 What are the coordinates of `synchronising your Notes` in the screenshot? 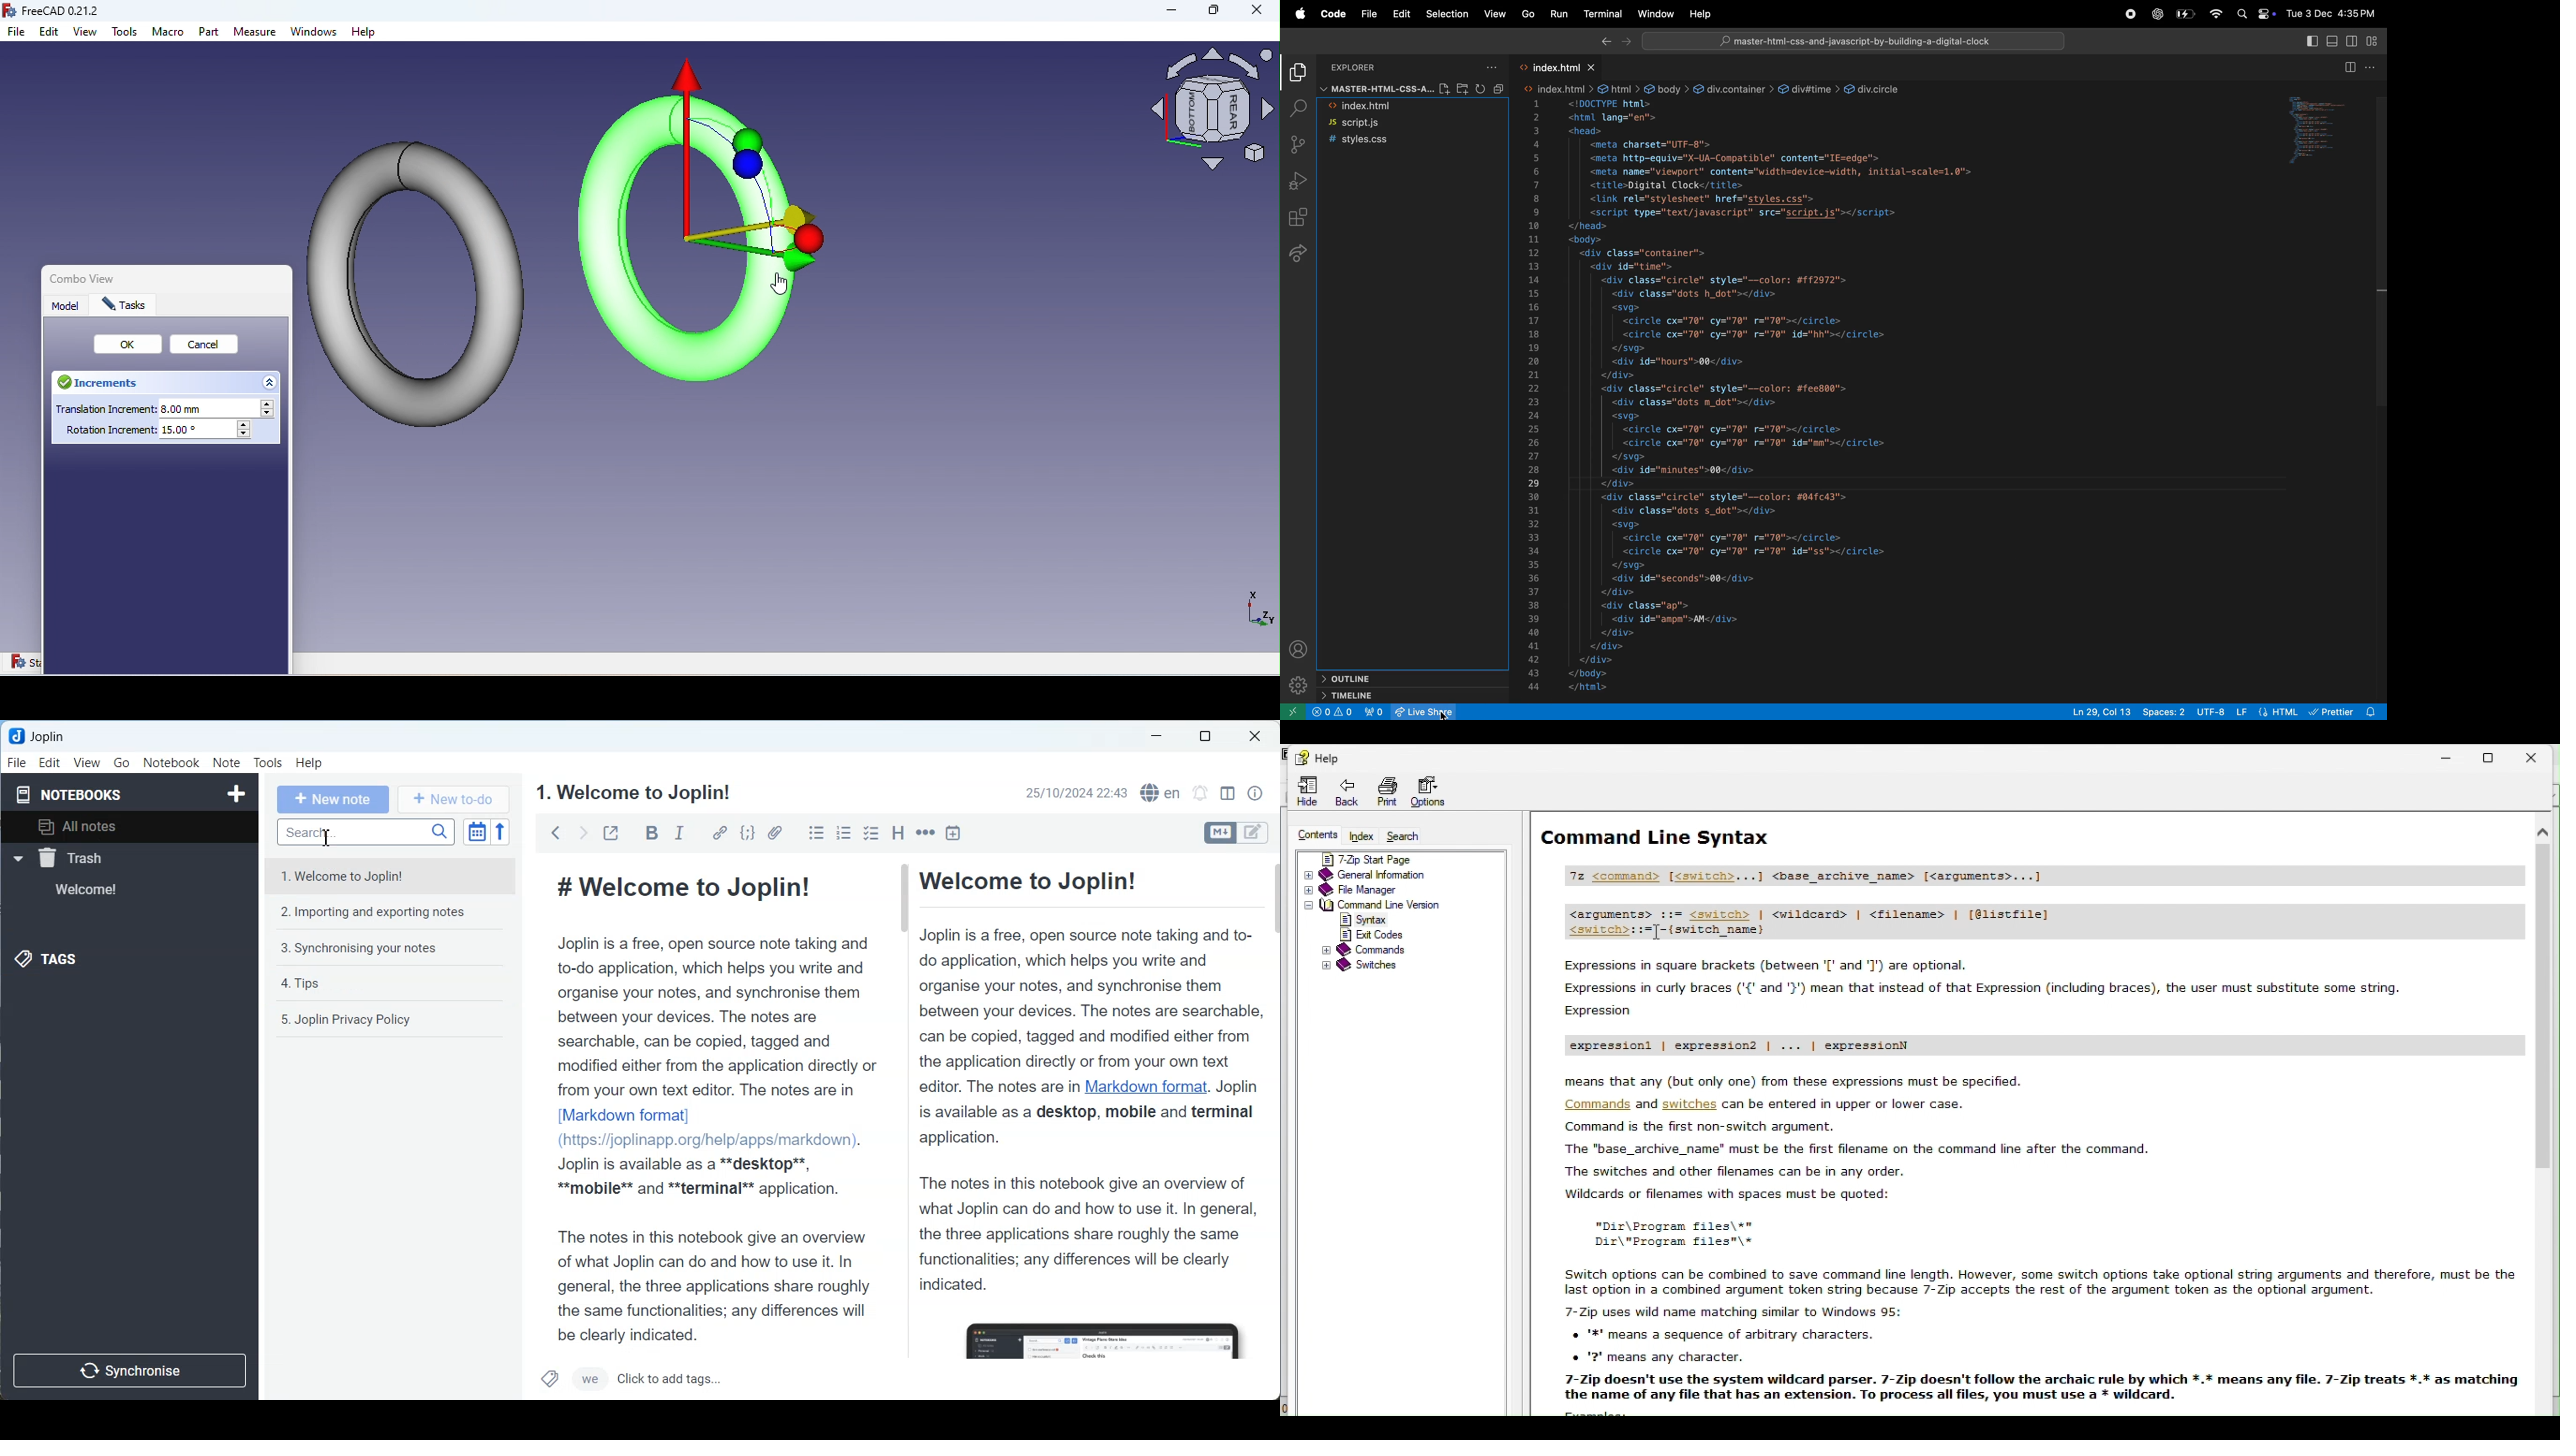 It's located at (394, 949).